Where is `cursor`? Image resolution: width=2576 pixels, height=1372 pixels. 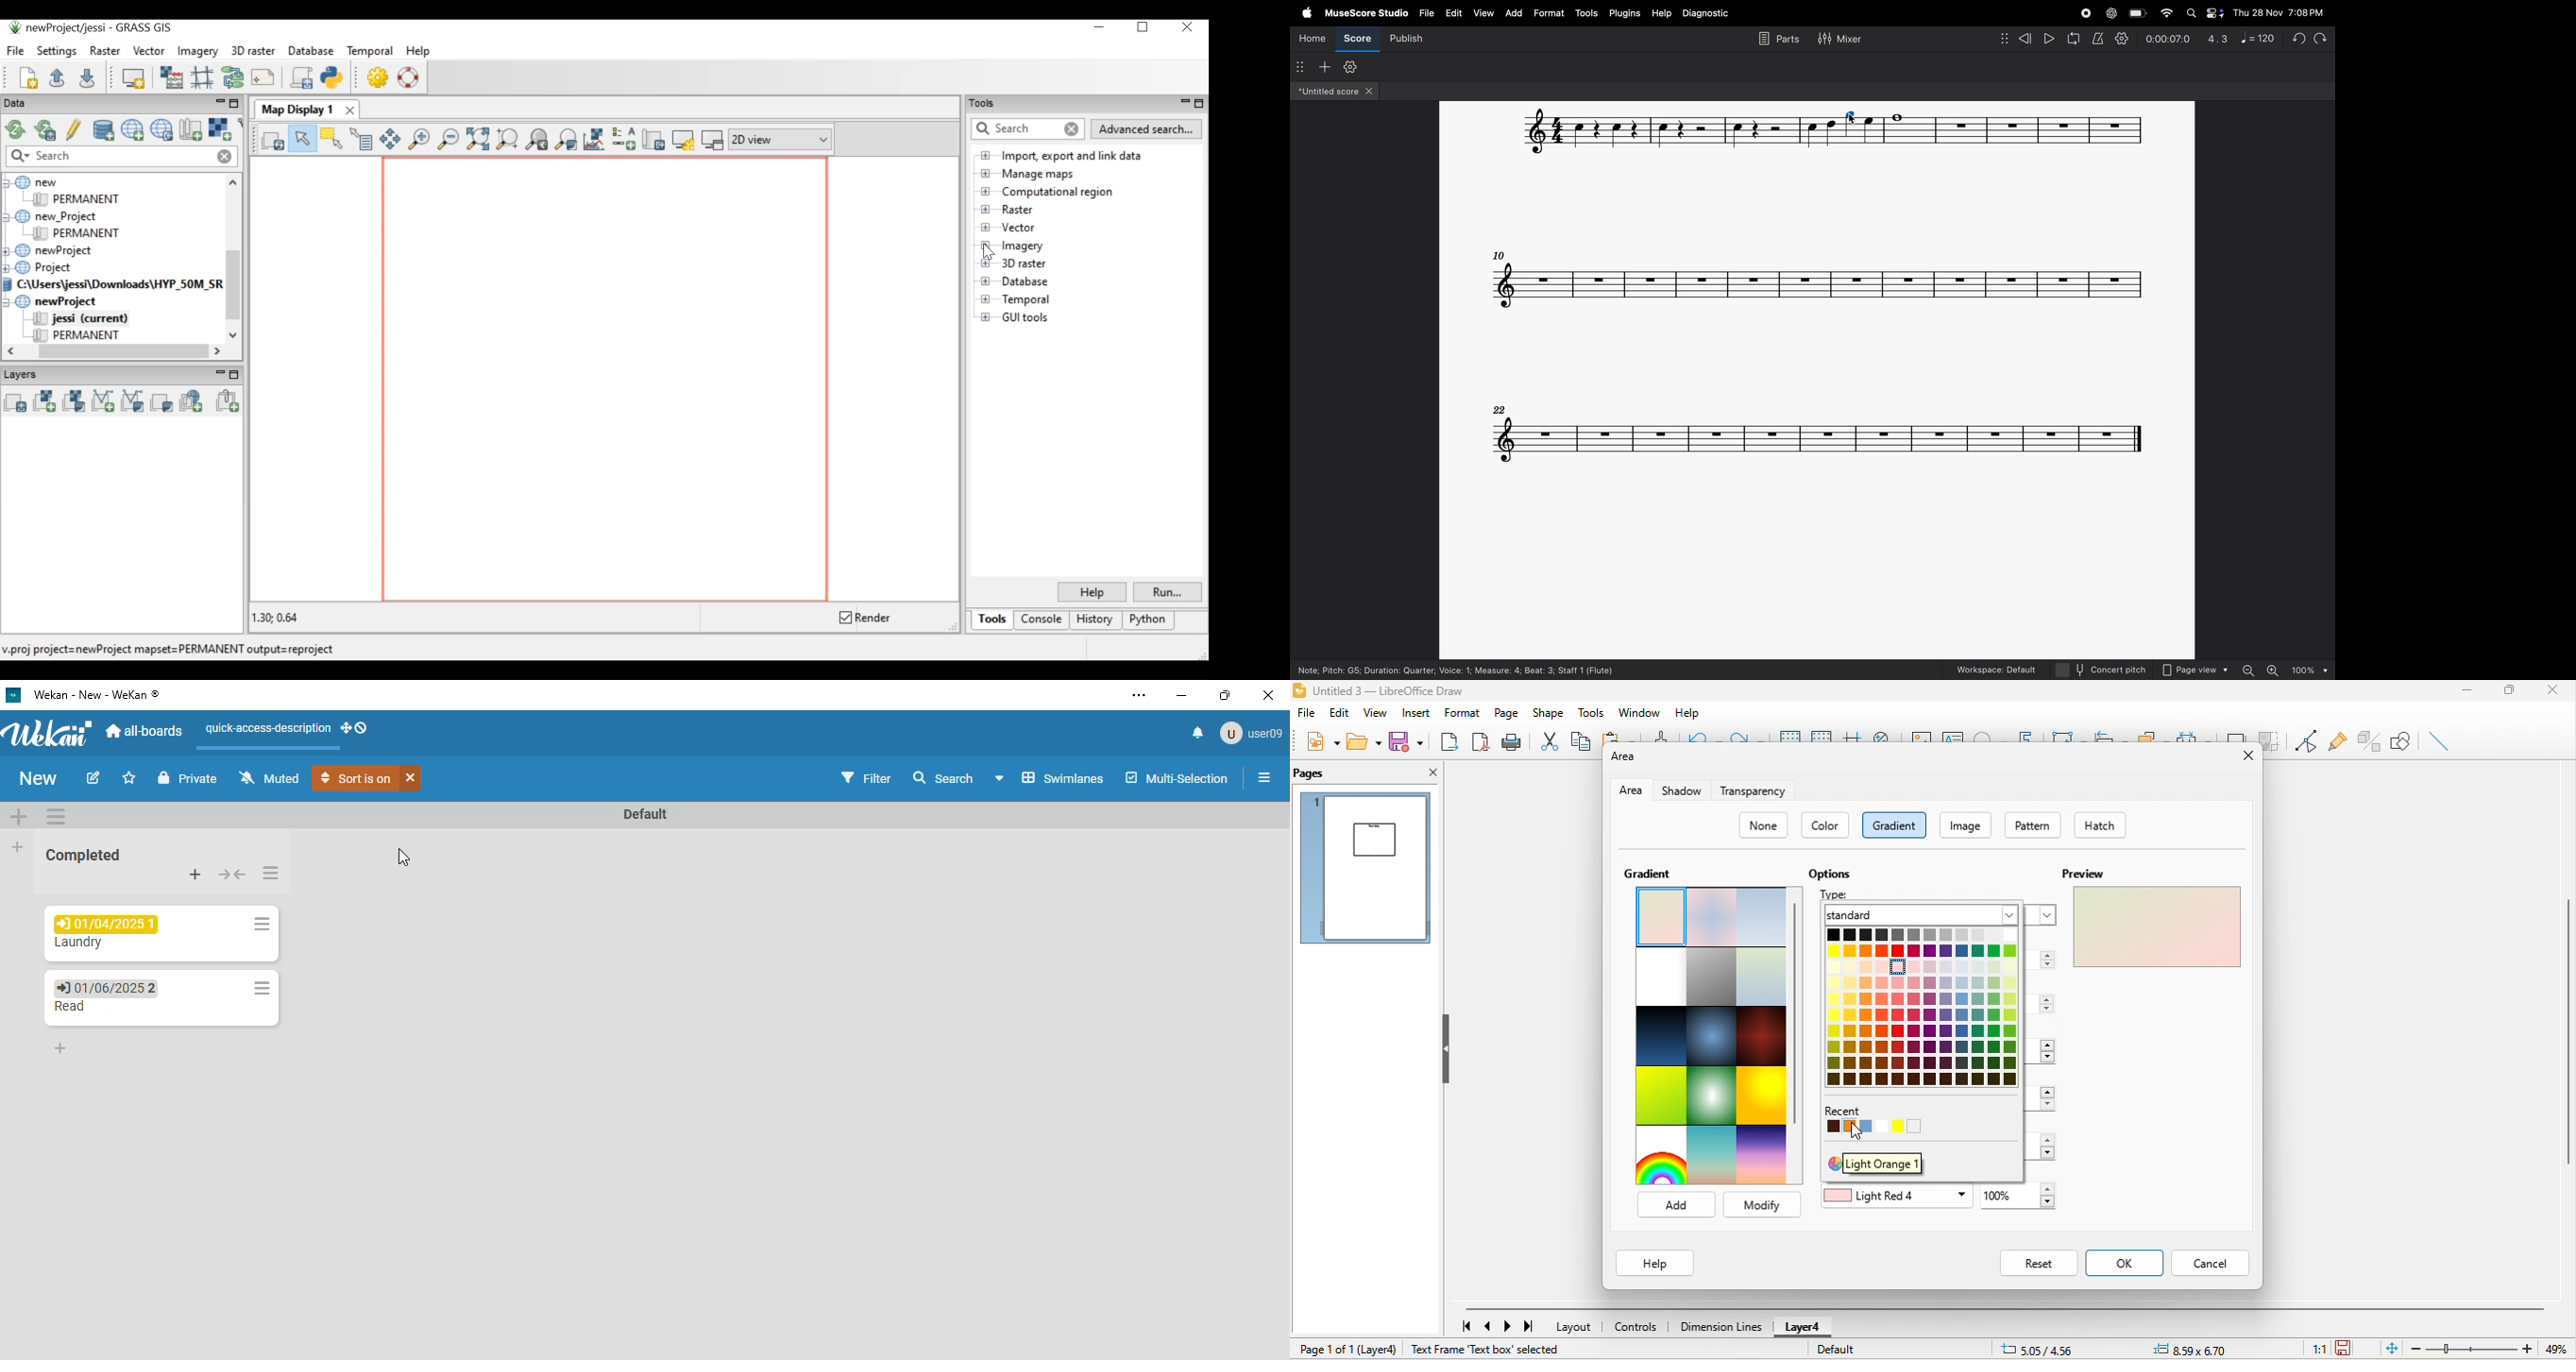 cursor is located at coordinates (1856, 120).